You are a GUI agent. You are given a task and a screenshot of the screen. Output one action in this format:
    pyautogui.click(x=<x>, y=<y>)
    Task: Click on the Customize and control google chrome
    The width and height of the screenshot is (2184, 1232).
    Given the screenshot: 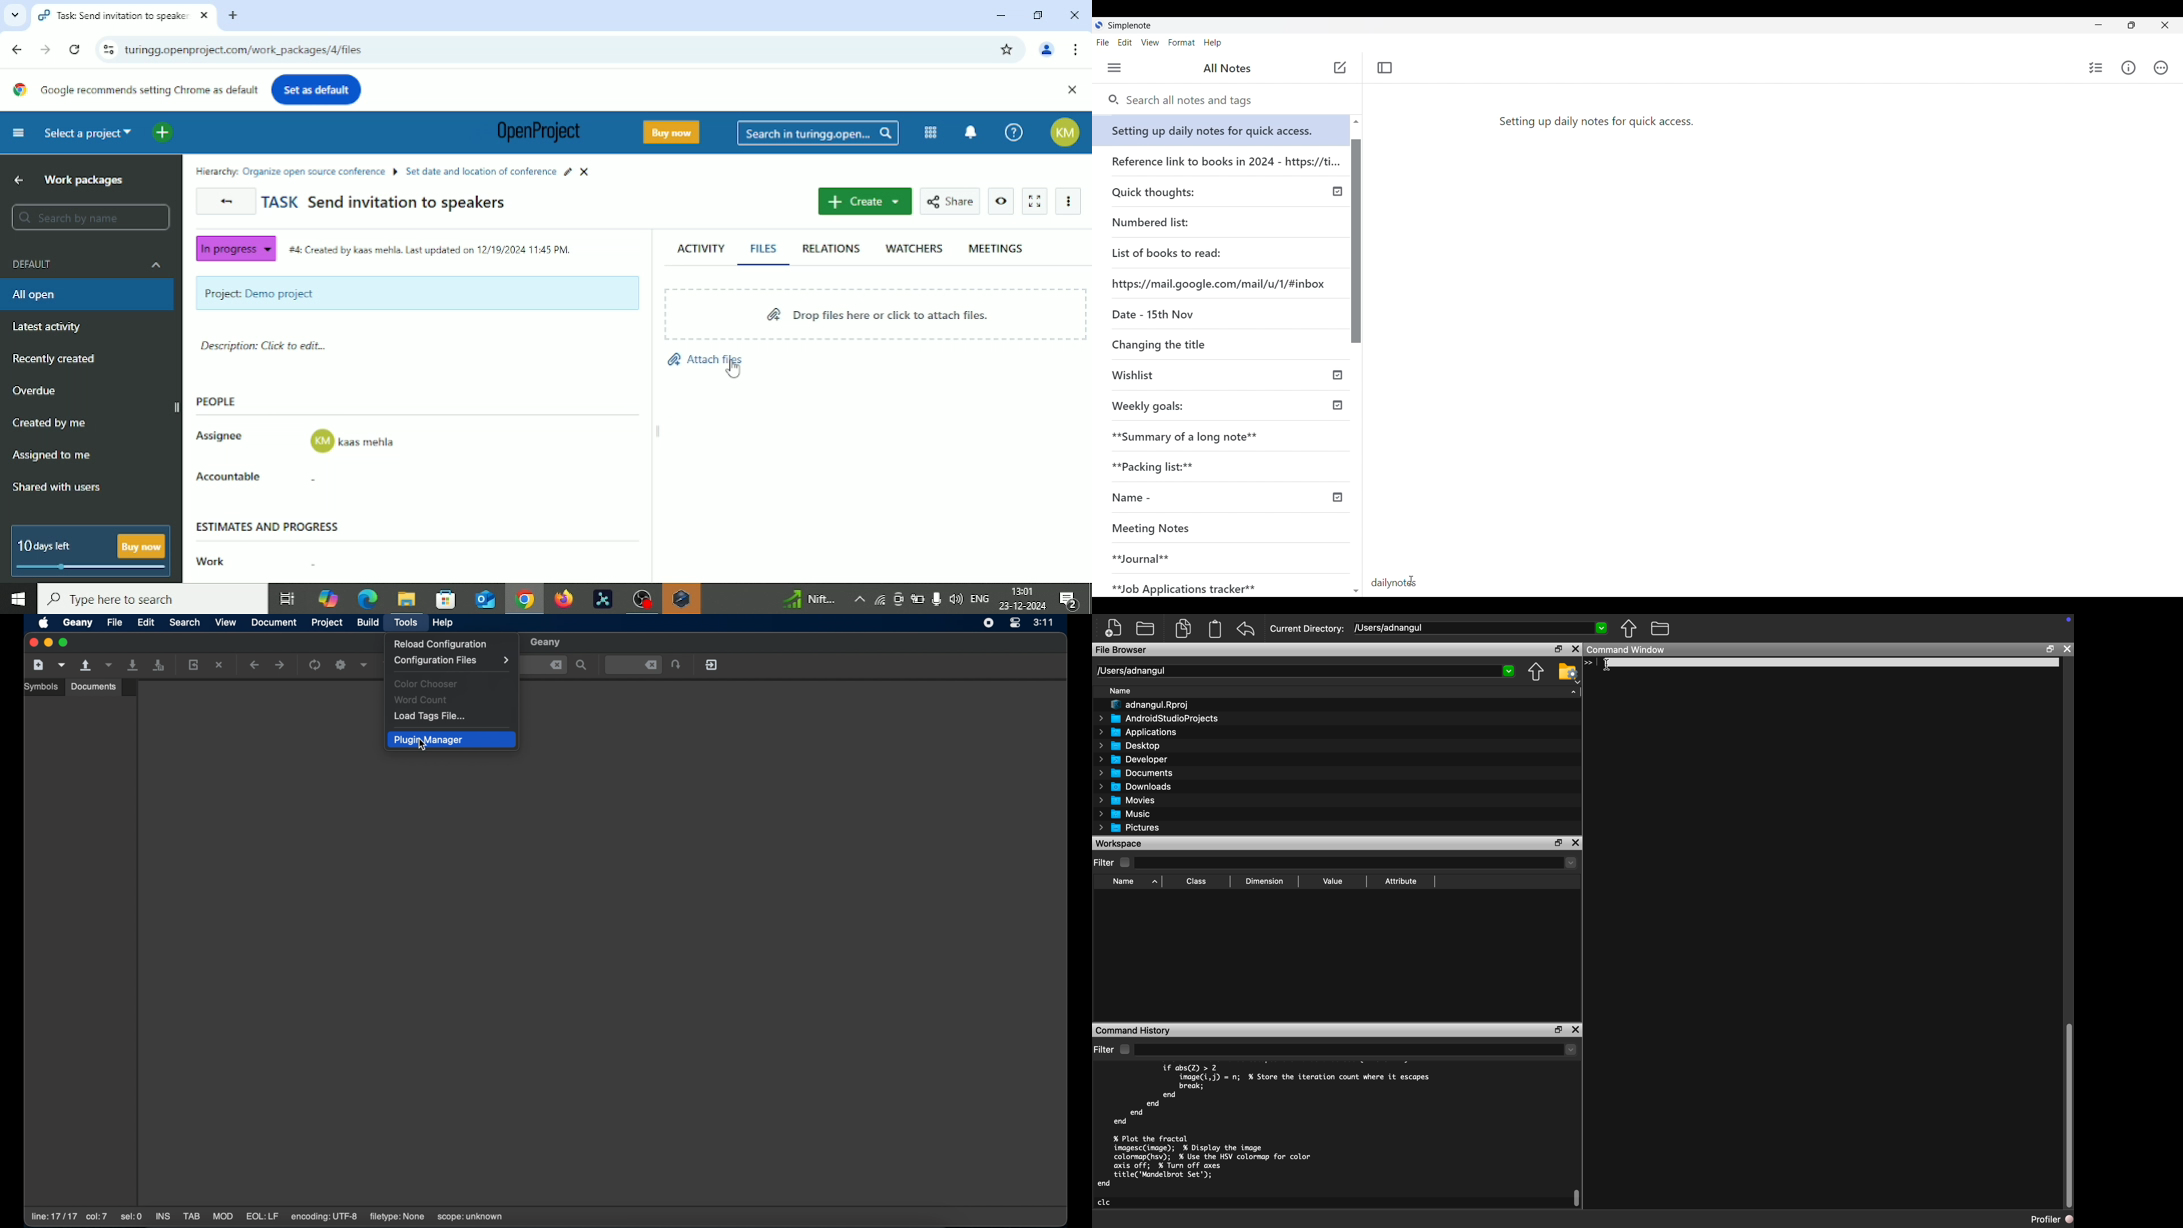 What is the action you would take?
    pyautogui.click(x=1078, y=49)
    